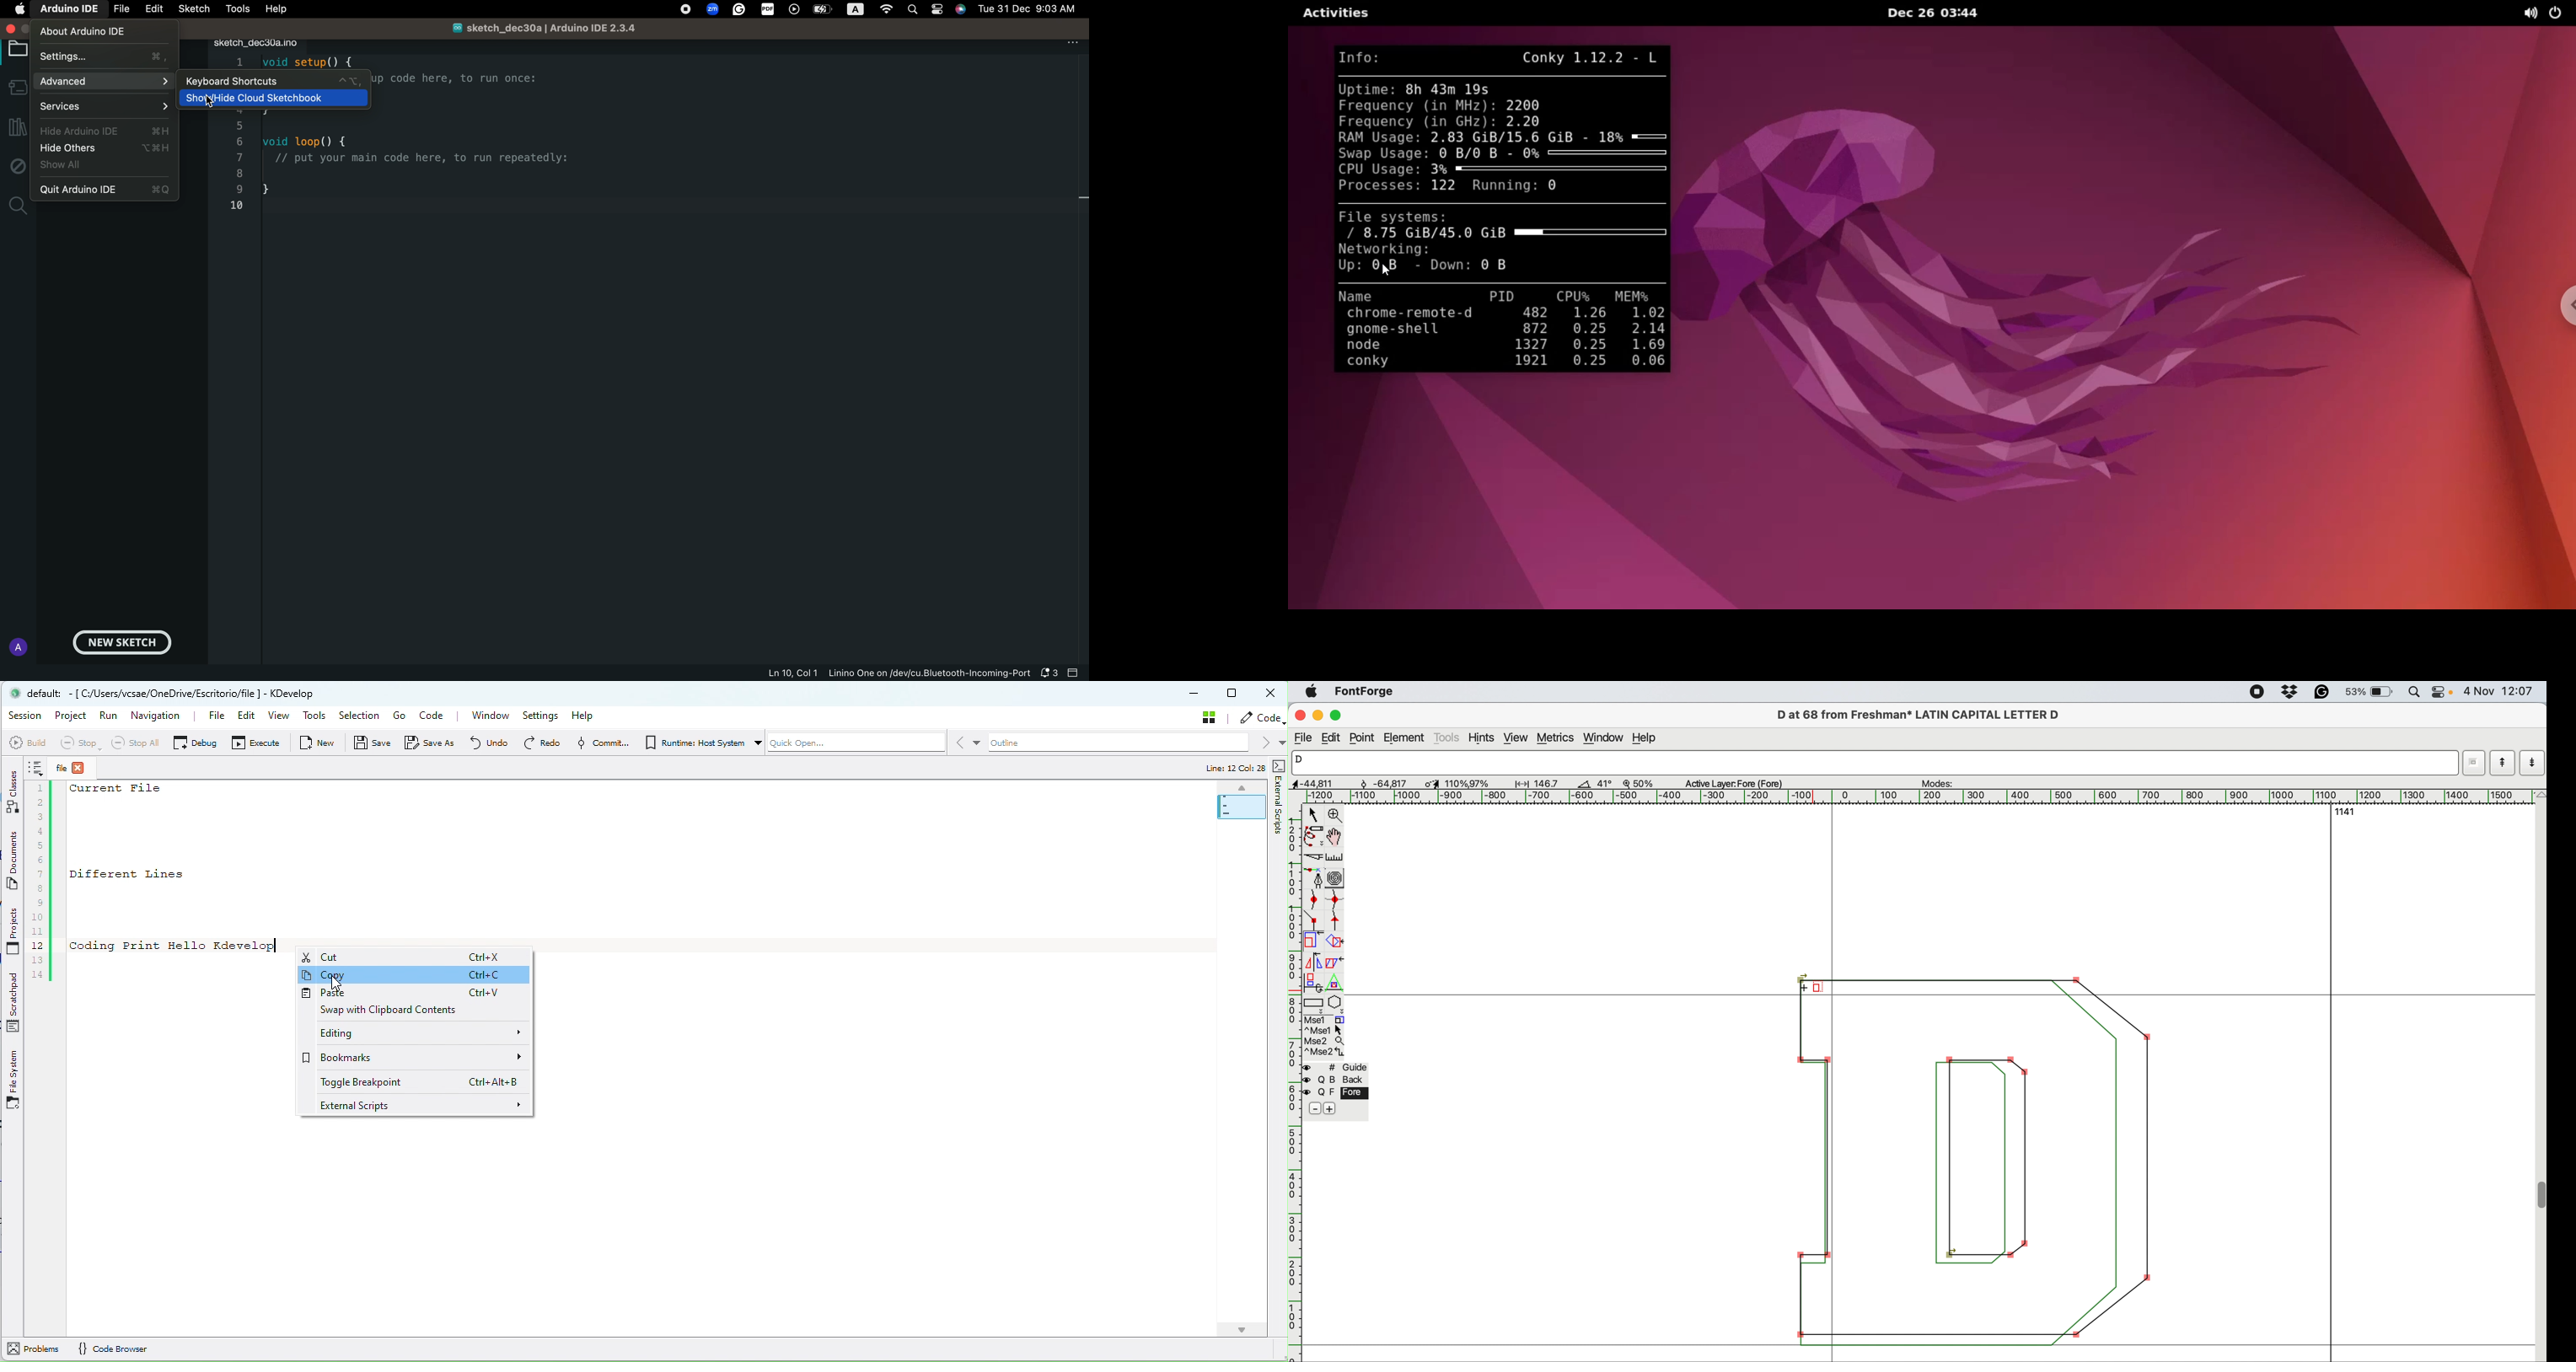  I want to click on release cursor, so click(1816, 988).